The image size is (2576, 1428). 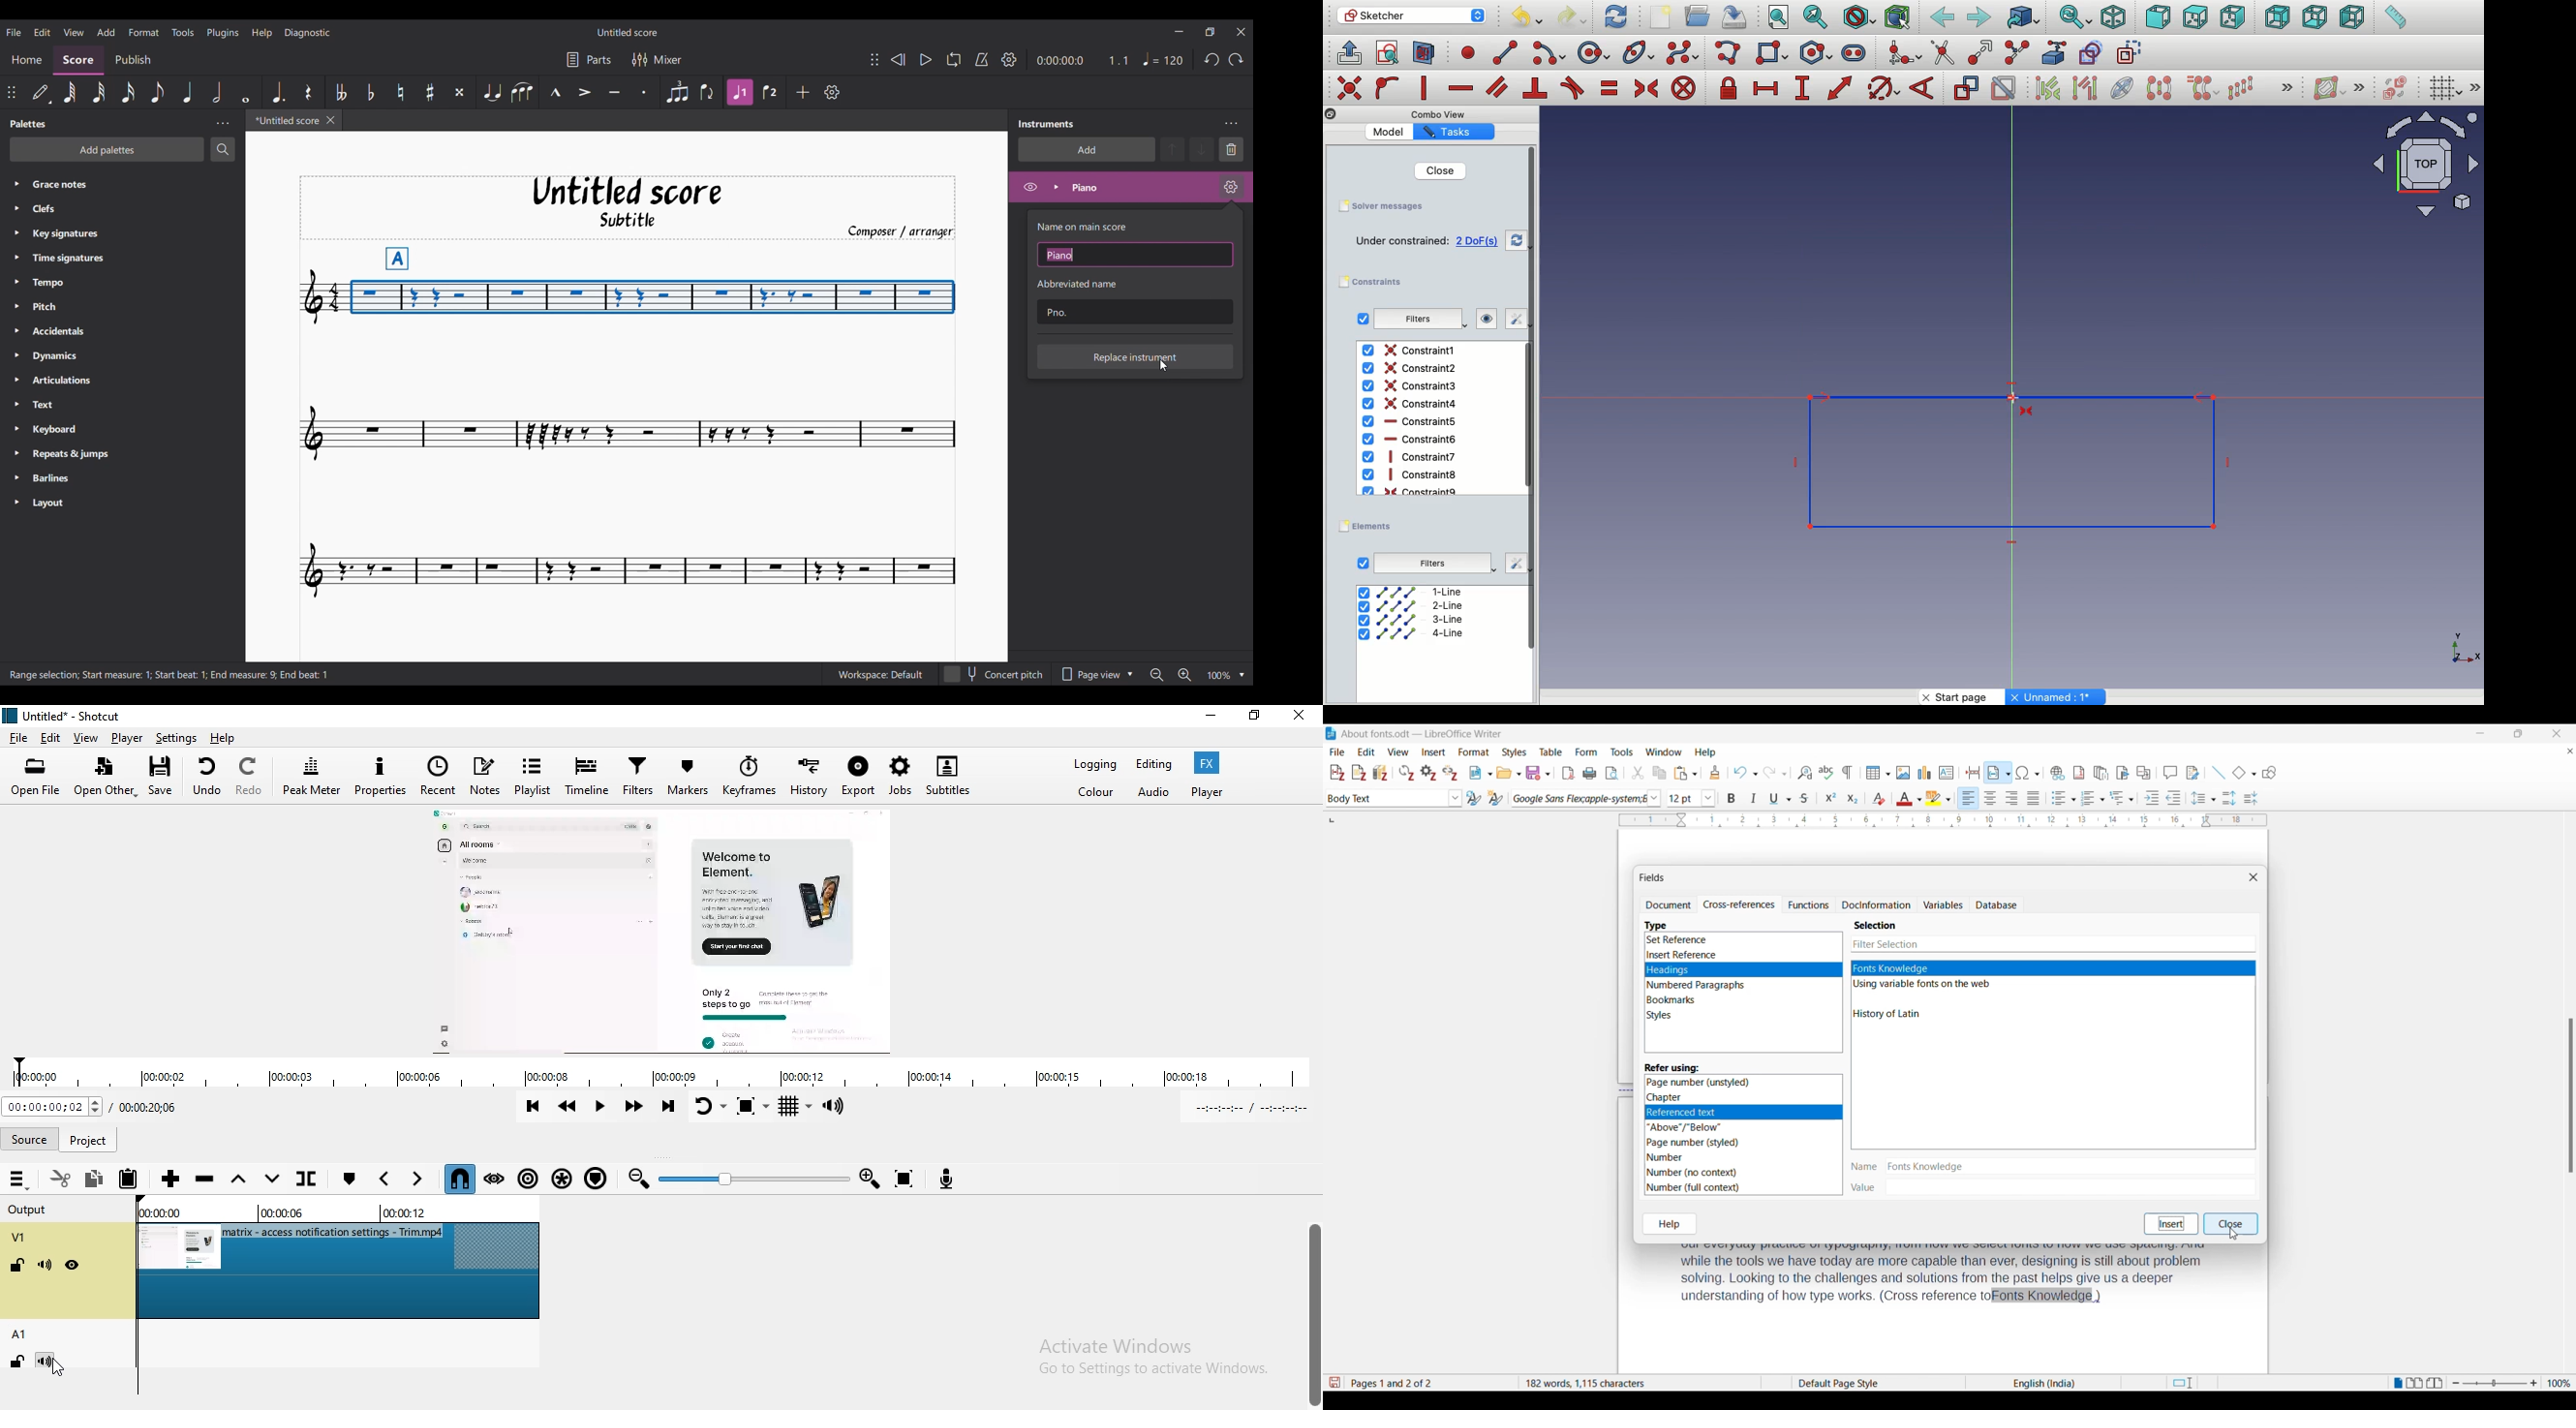 I want to click on constrain equal, so click(x=1610, y=88).